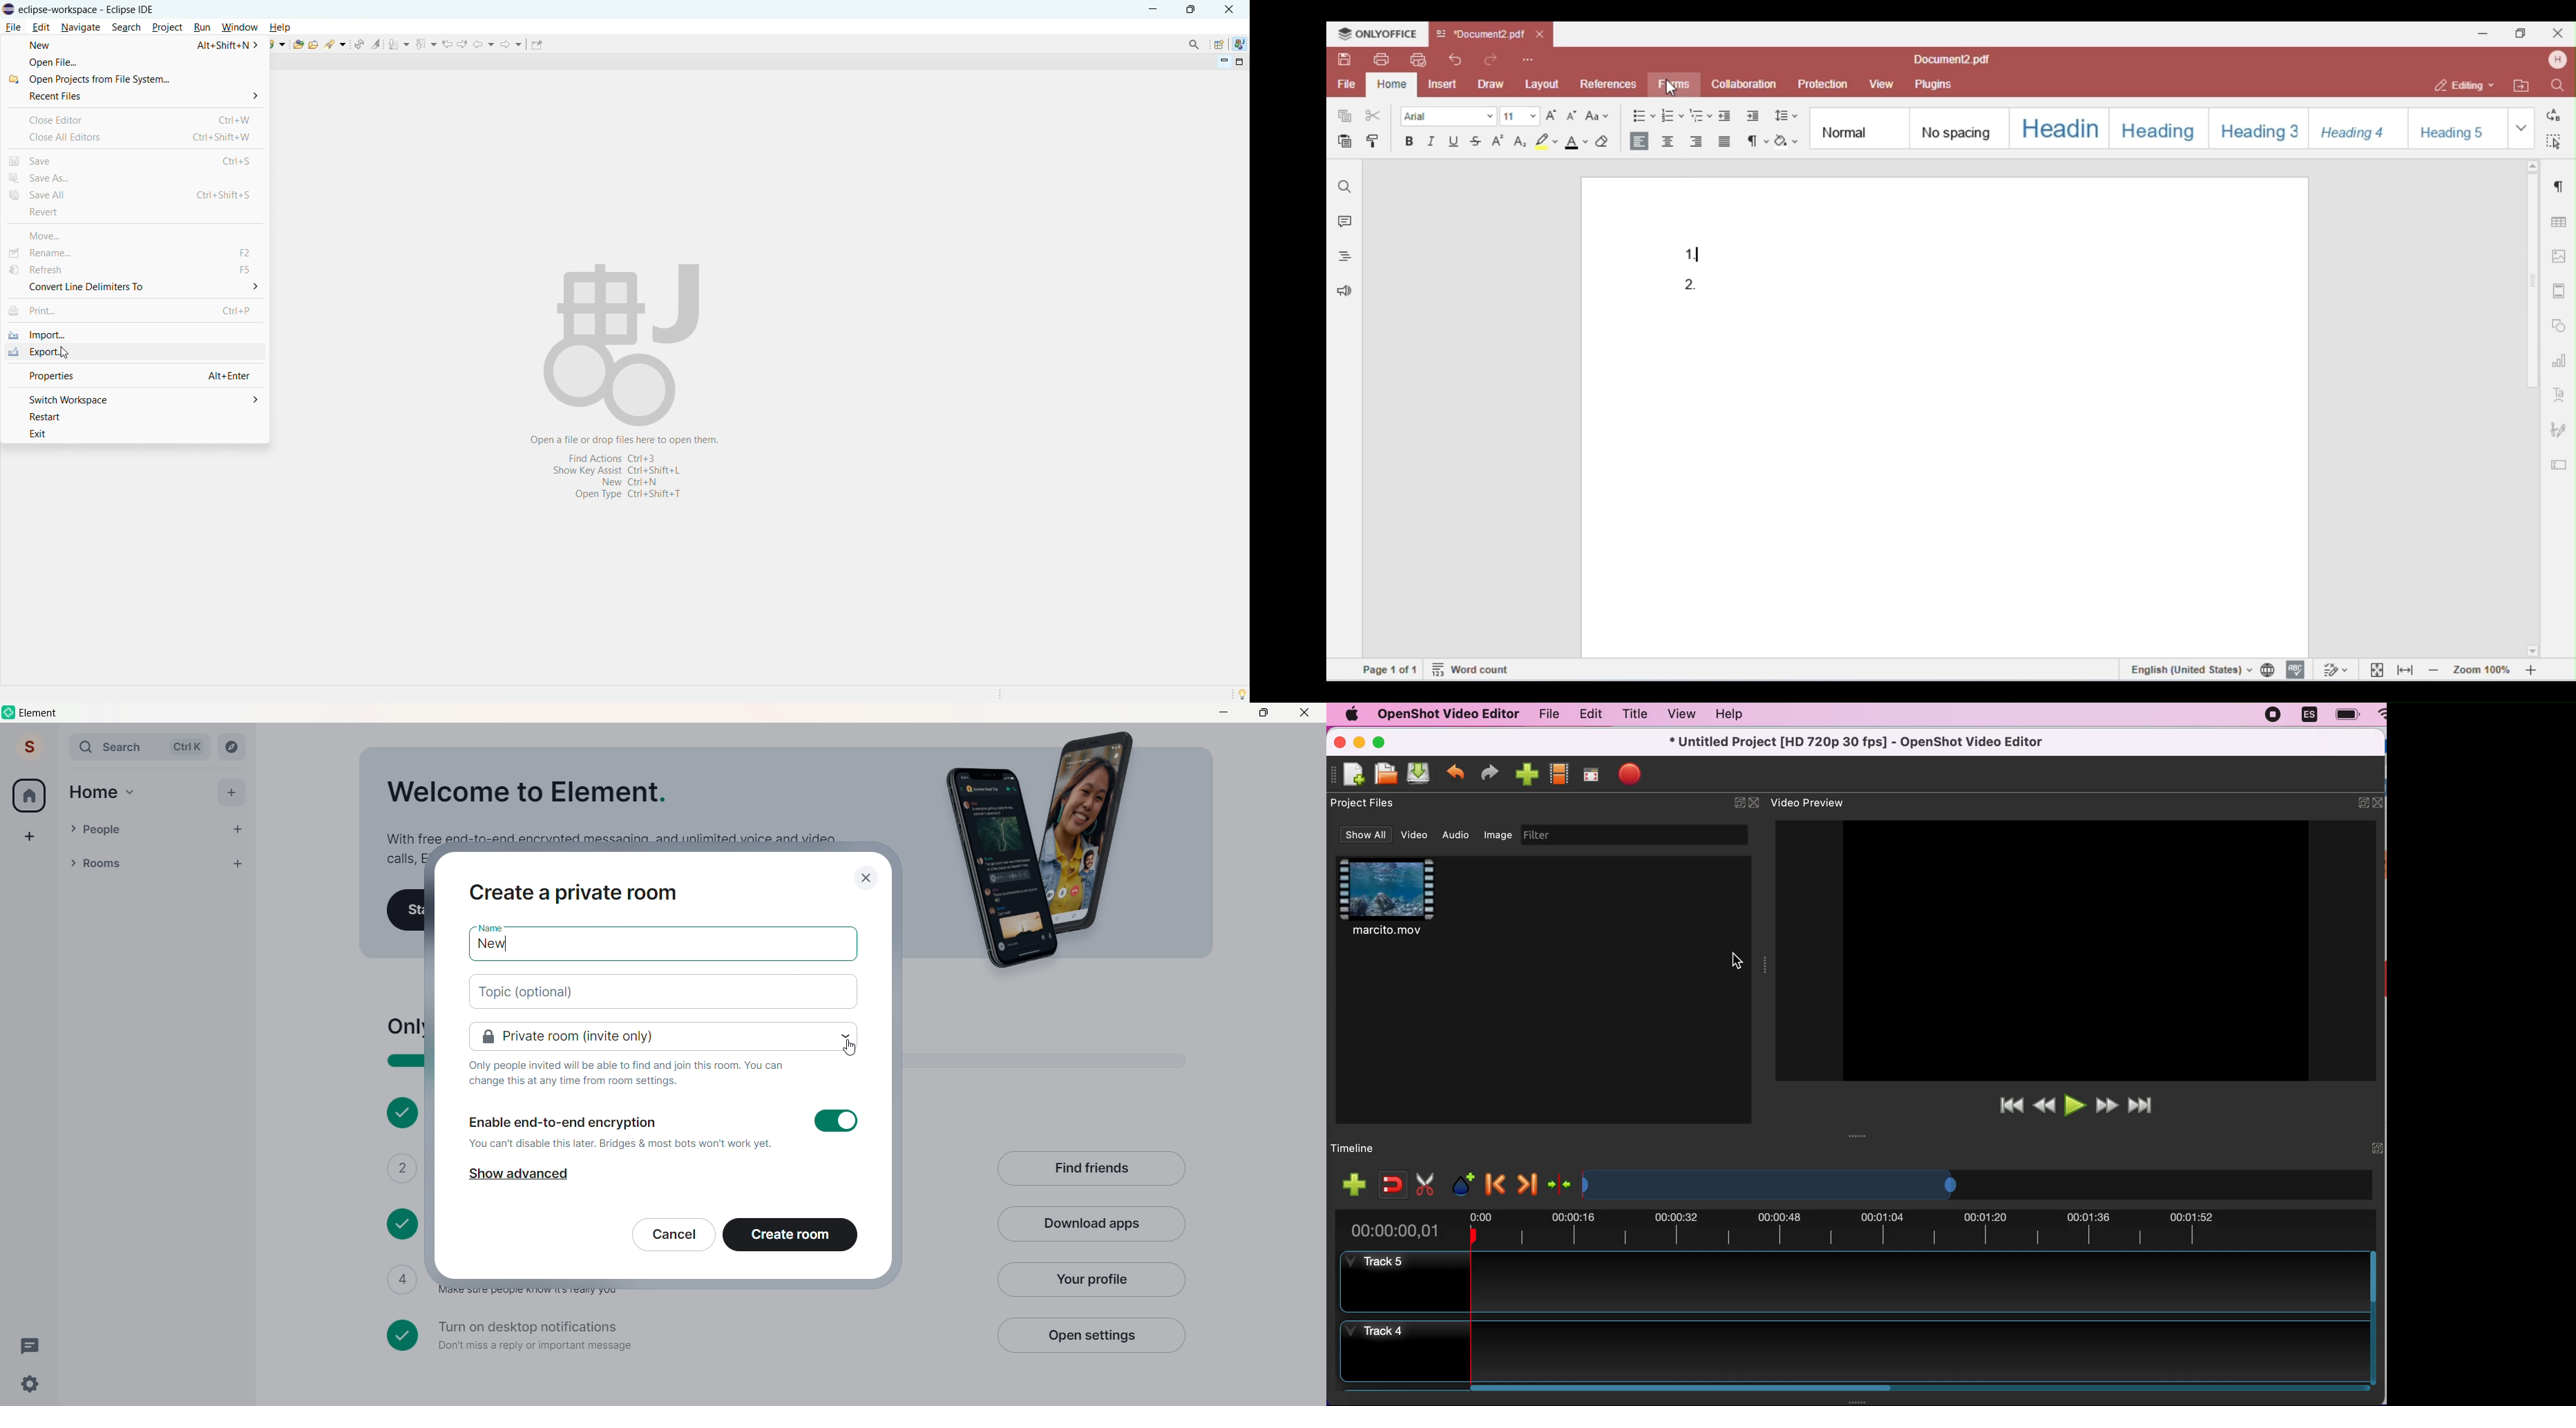 This screenshot has width=2576, height=1428. Describe the element at coordinates (665, 992) in the screenshot. I see `add topic (optional)` at that location.